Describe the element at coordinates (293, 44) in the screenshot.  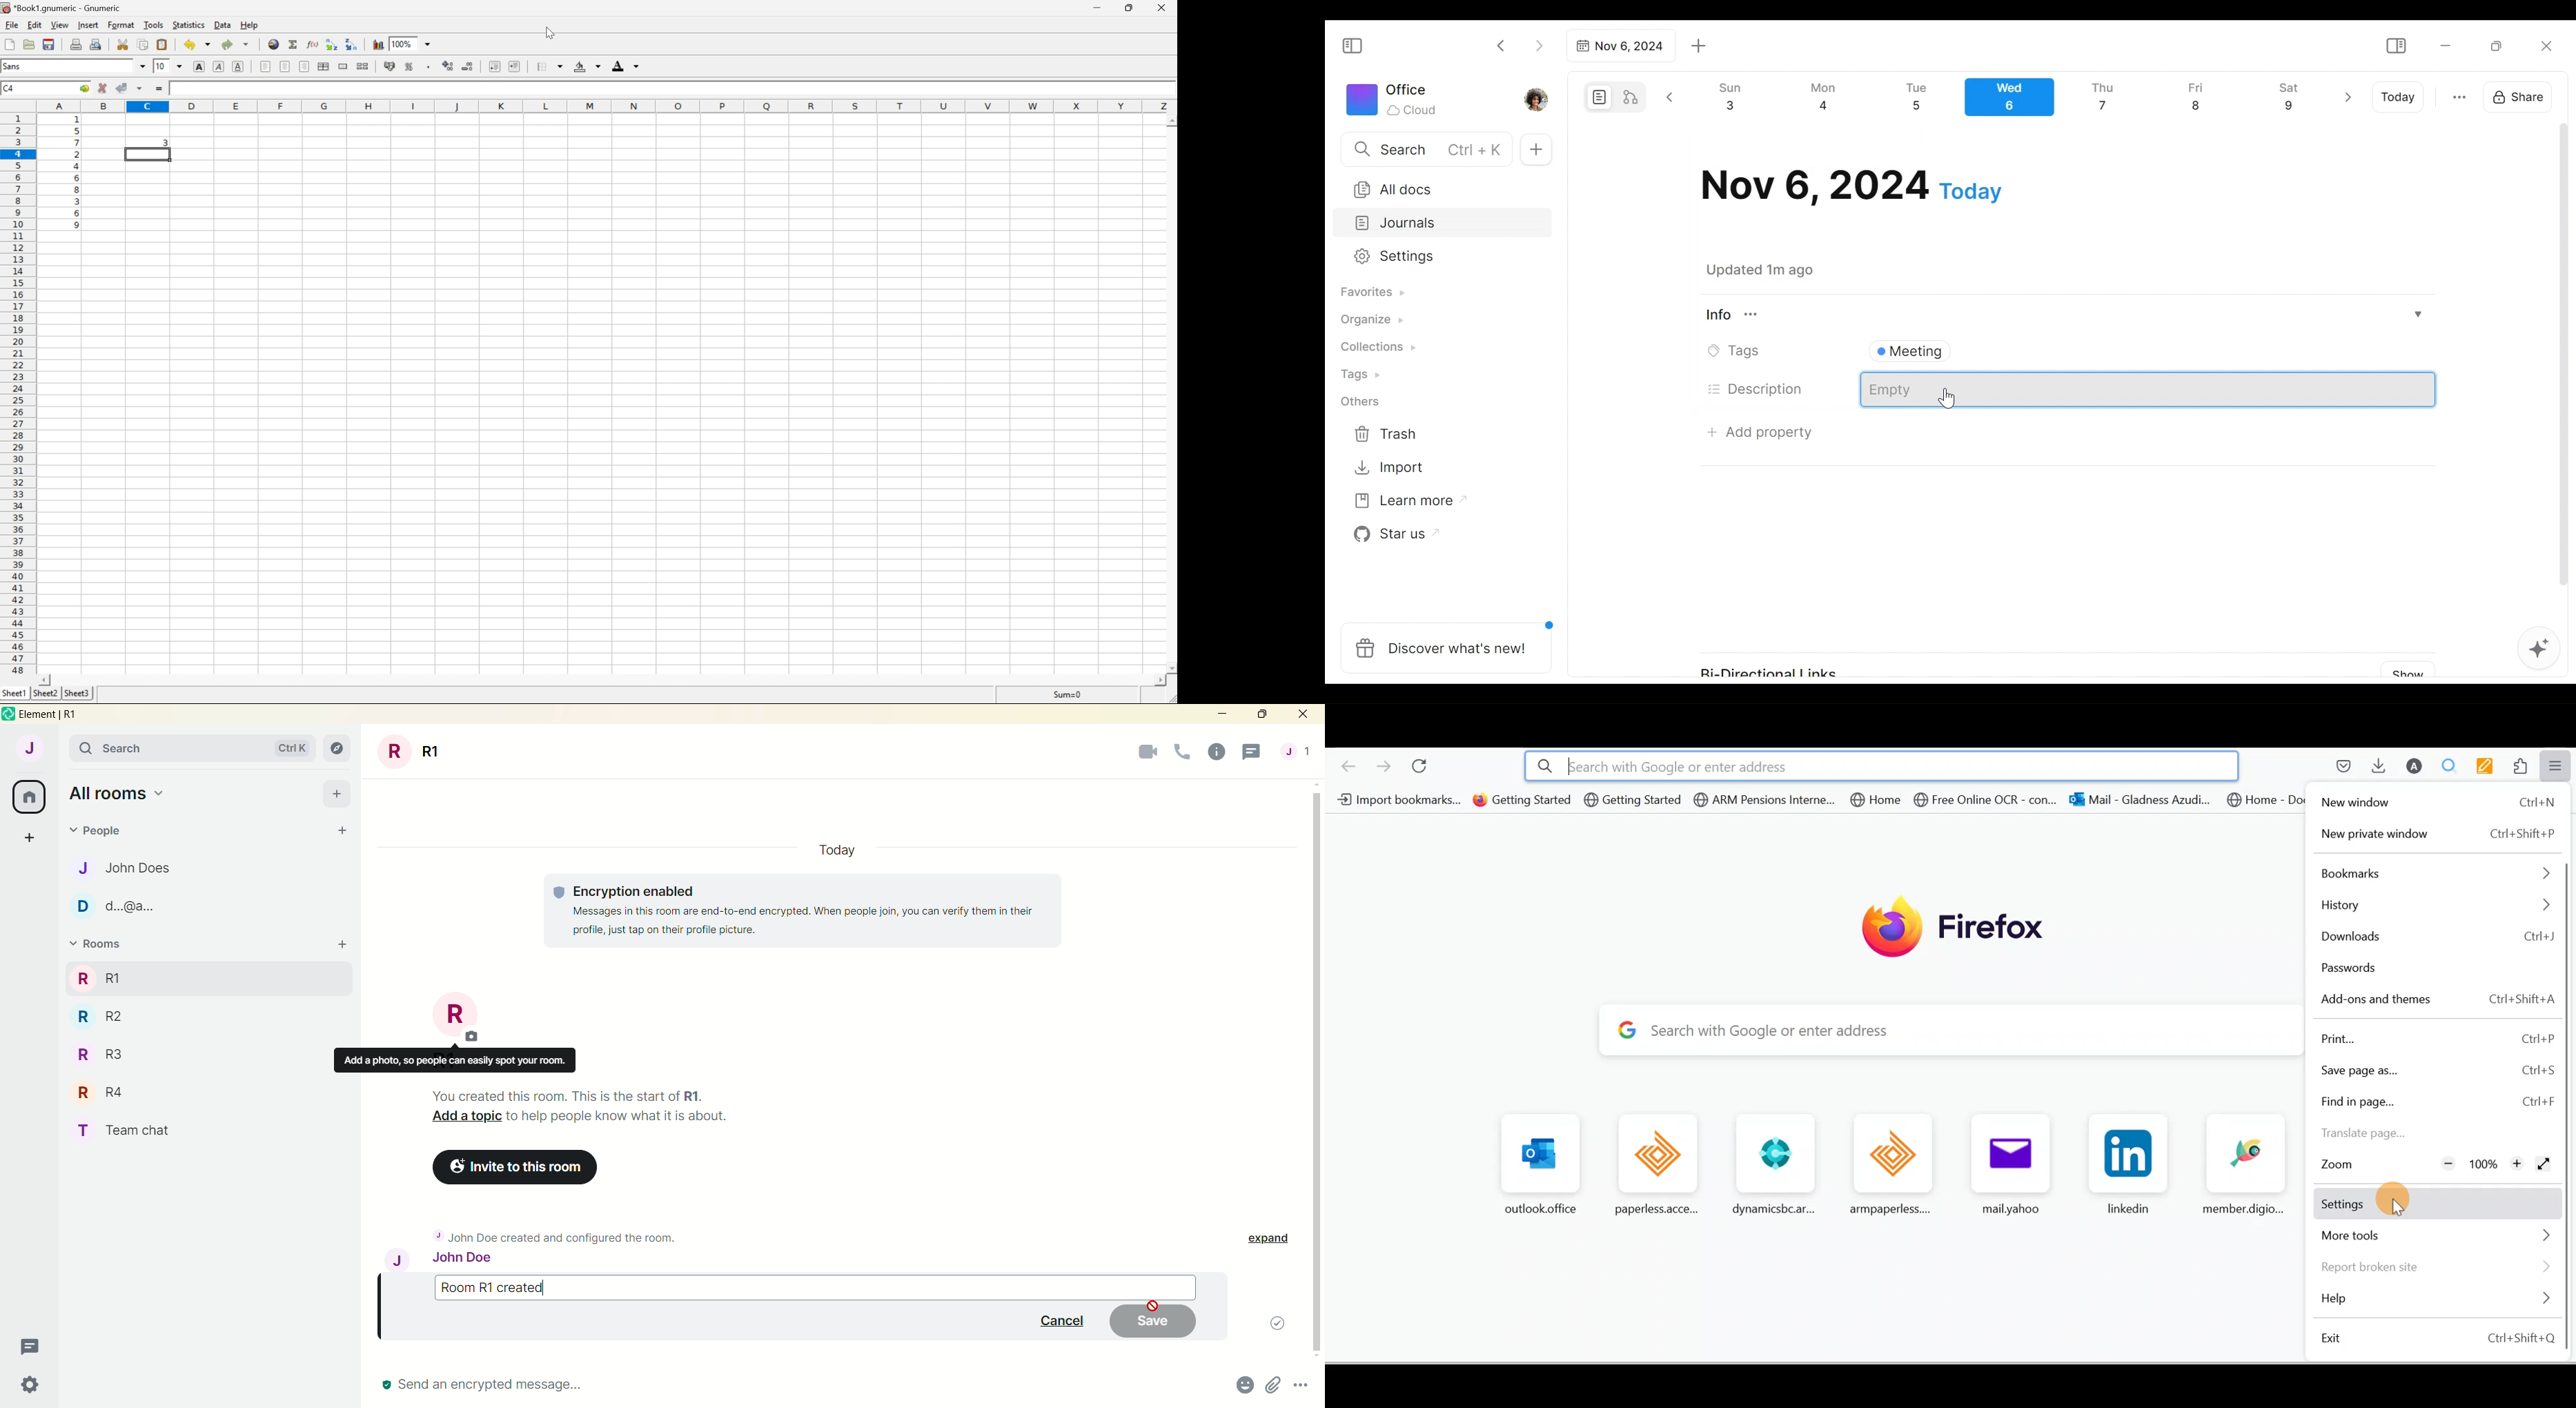
I see `sum in current cell` at that location.